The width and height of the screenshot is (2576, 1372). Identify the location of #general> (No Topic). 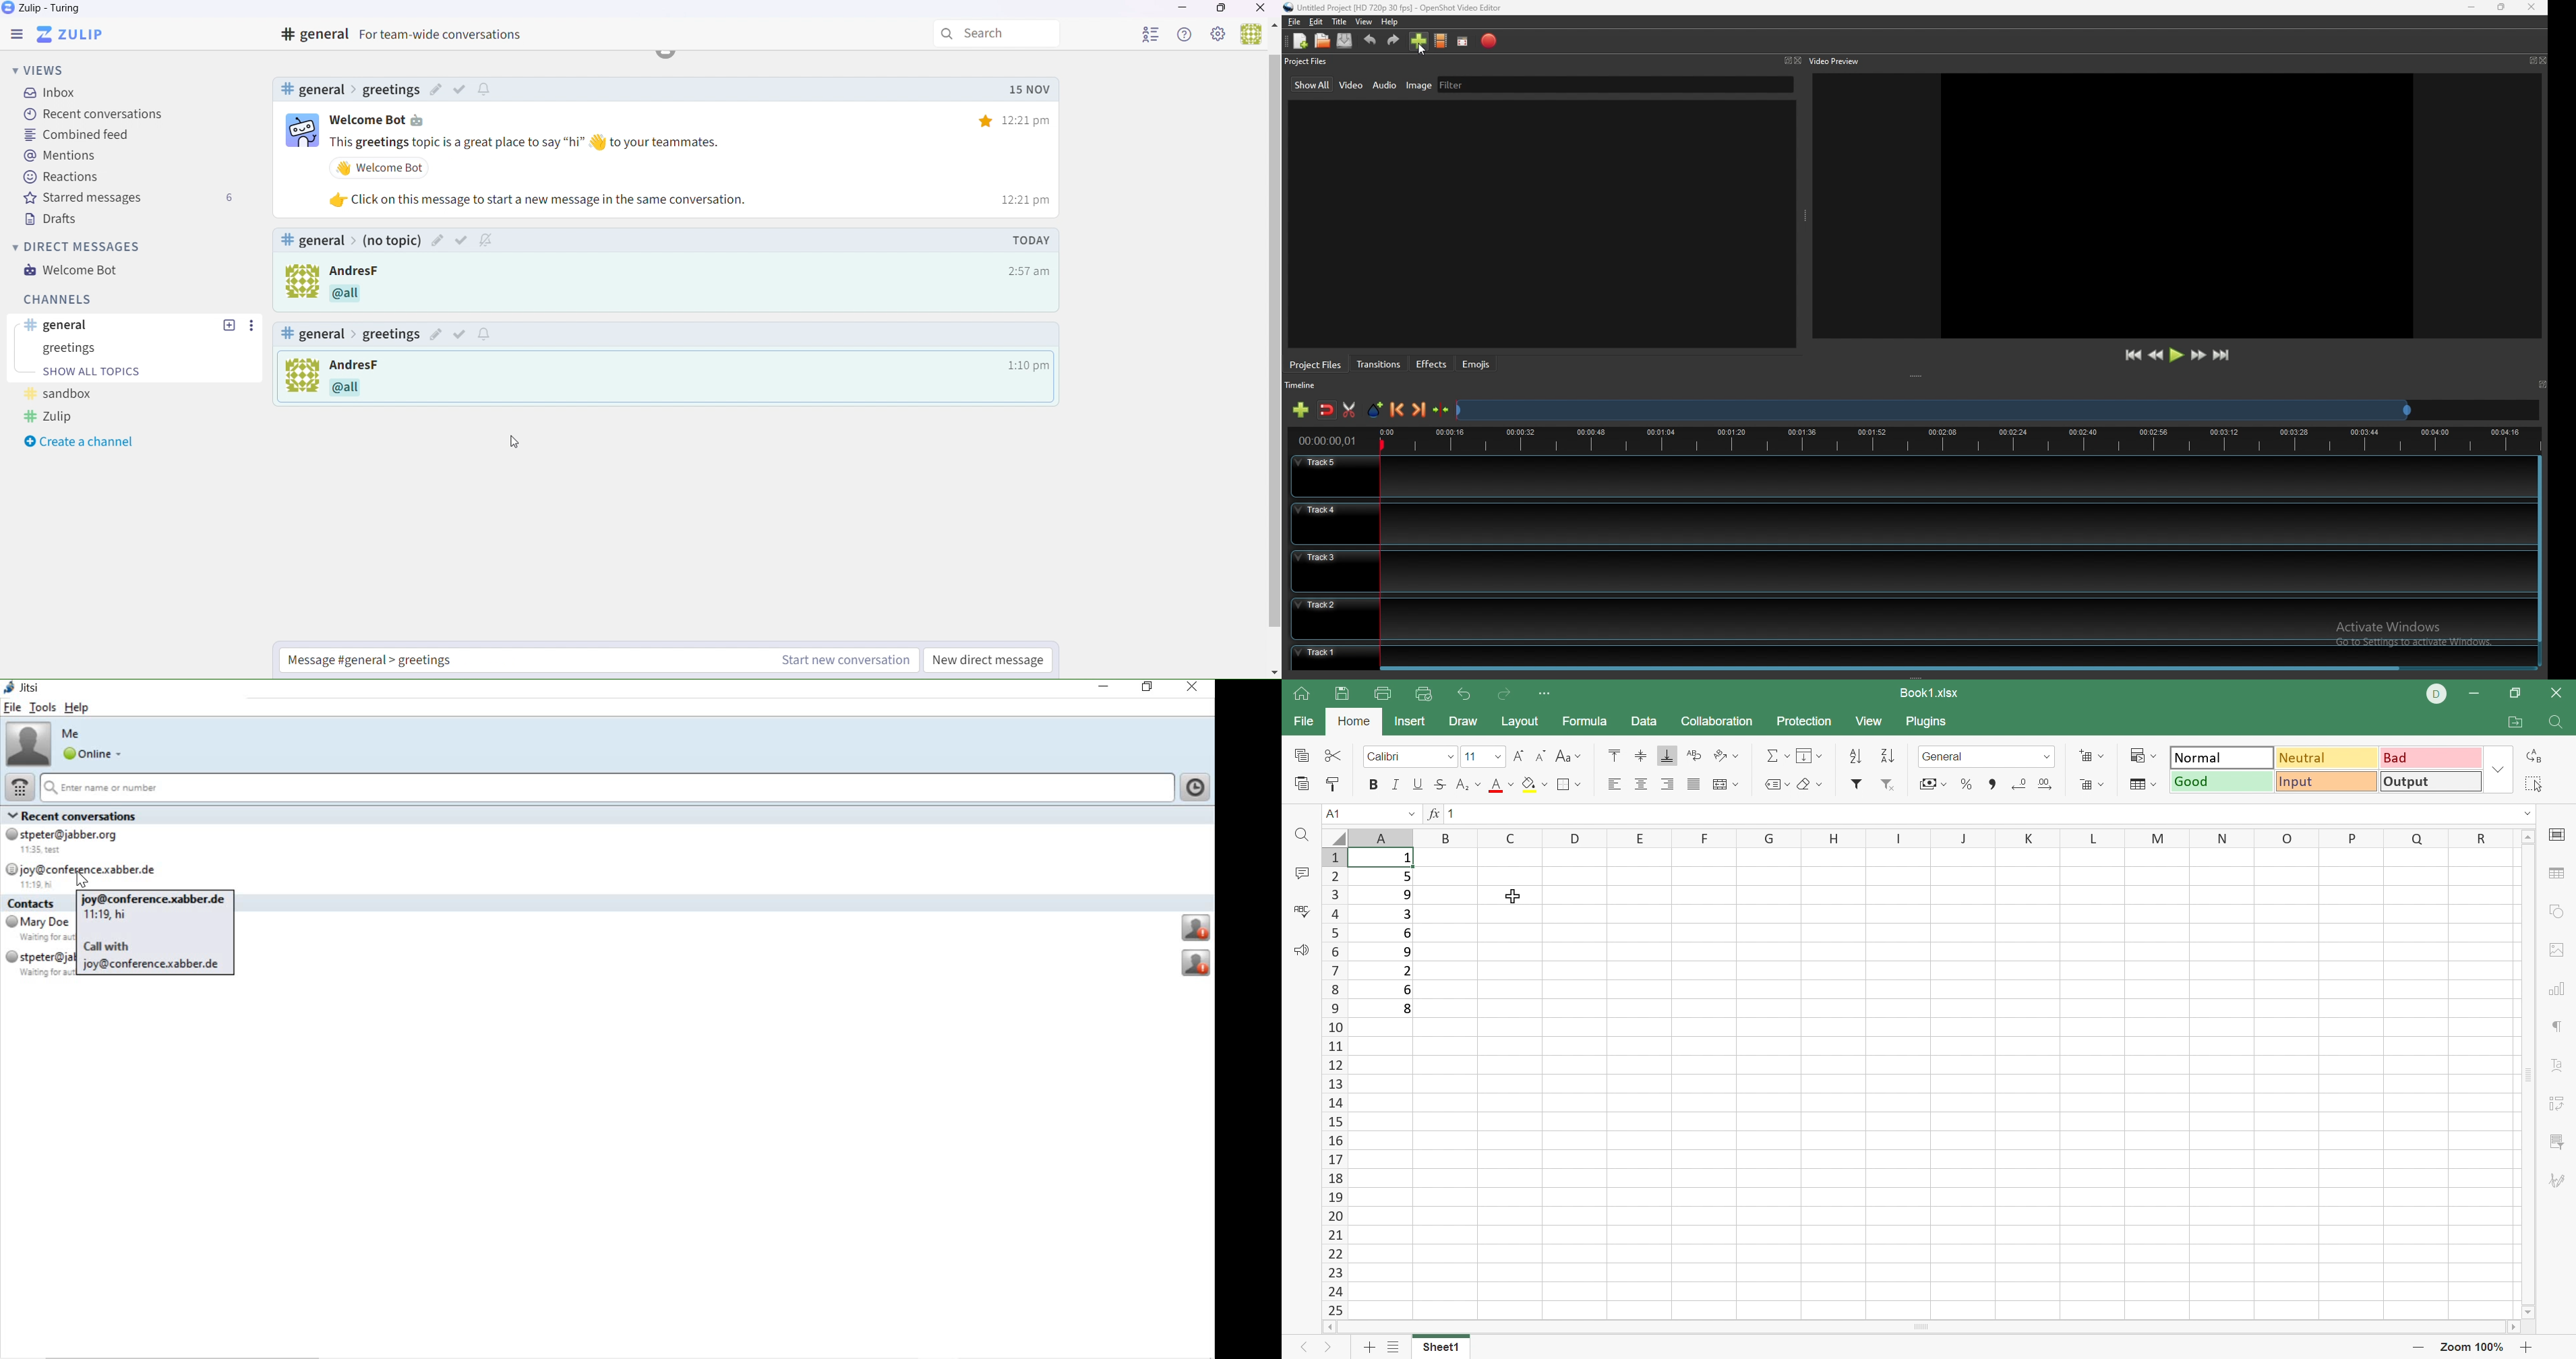
(351, 240).